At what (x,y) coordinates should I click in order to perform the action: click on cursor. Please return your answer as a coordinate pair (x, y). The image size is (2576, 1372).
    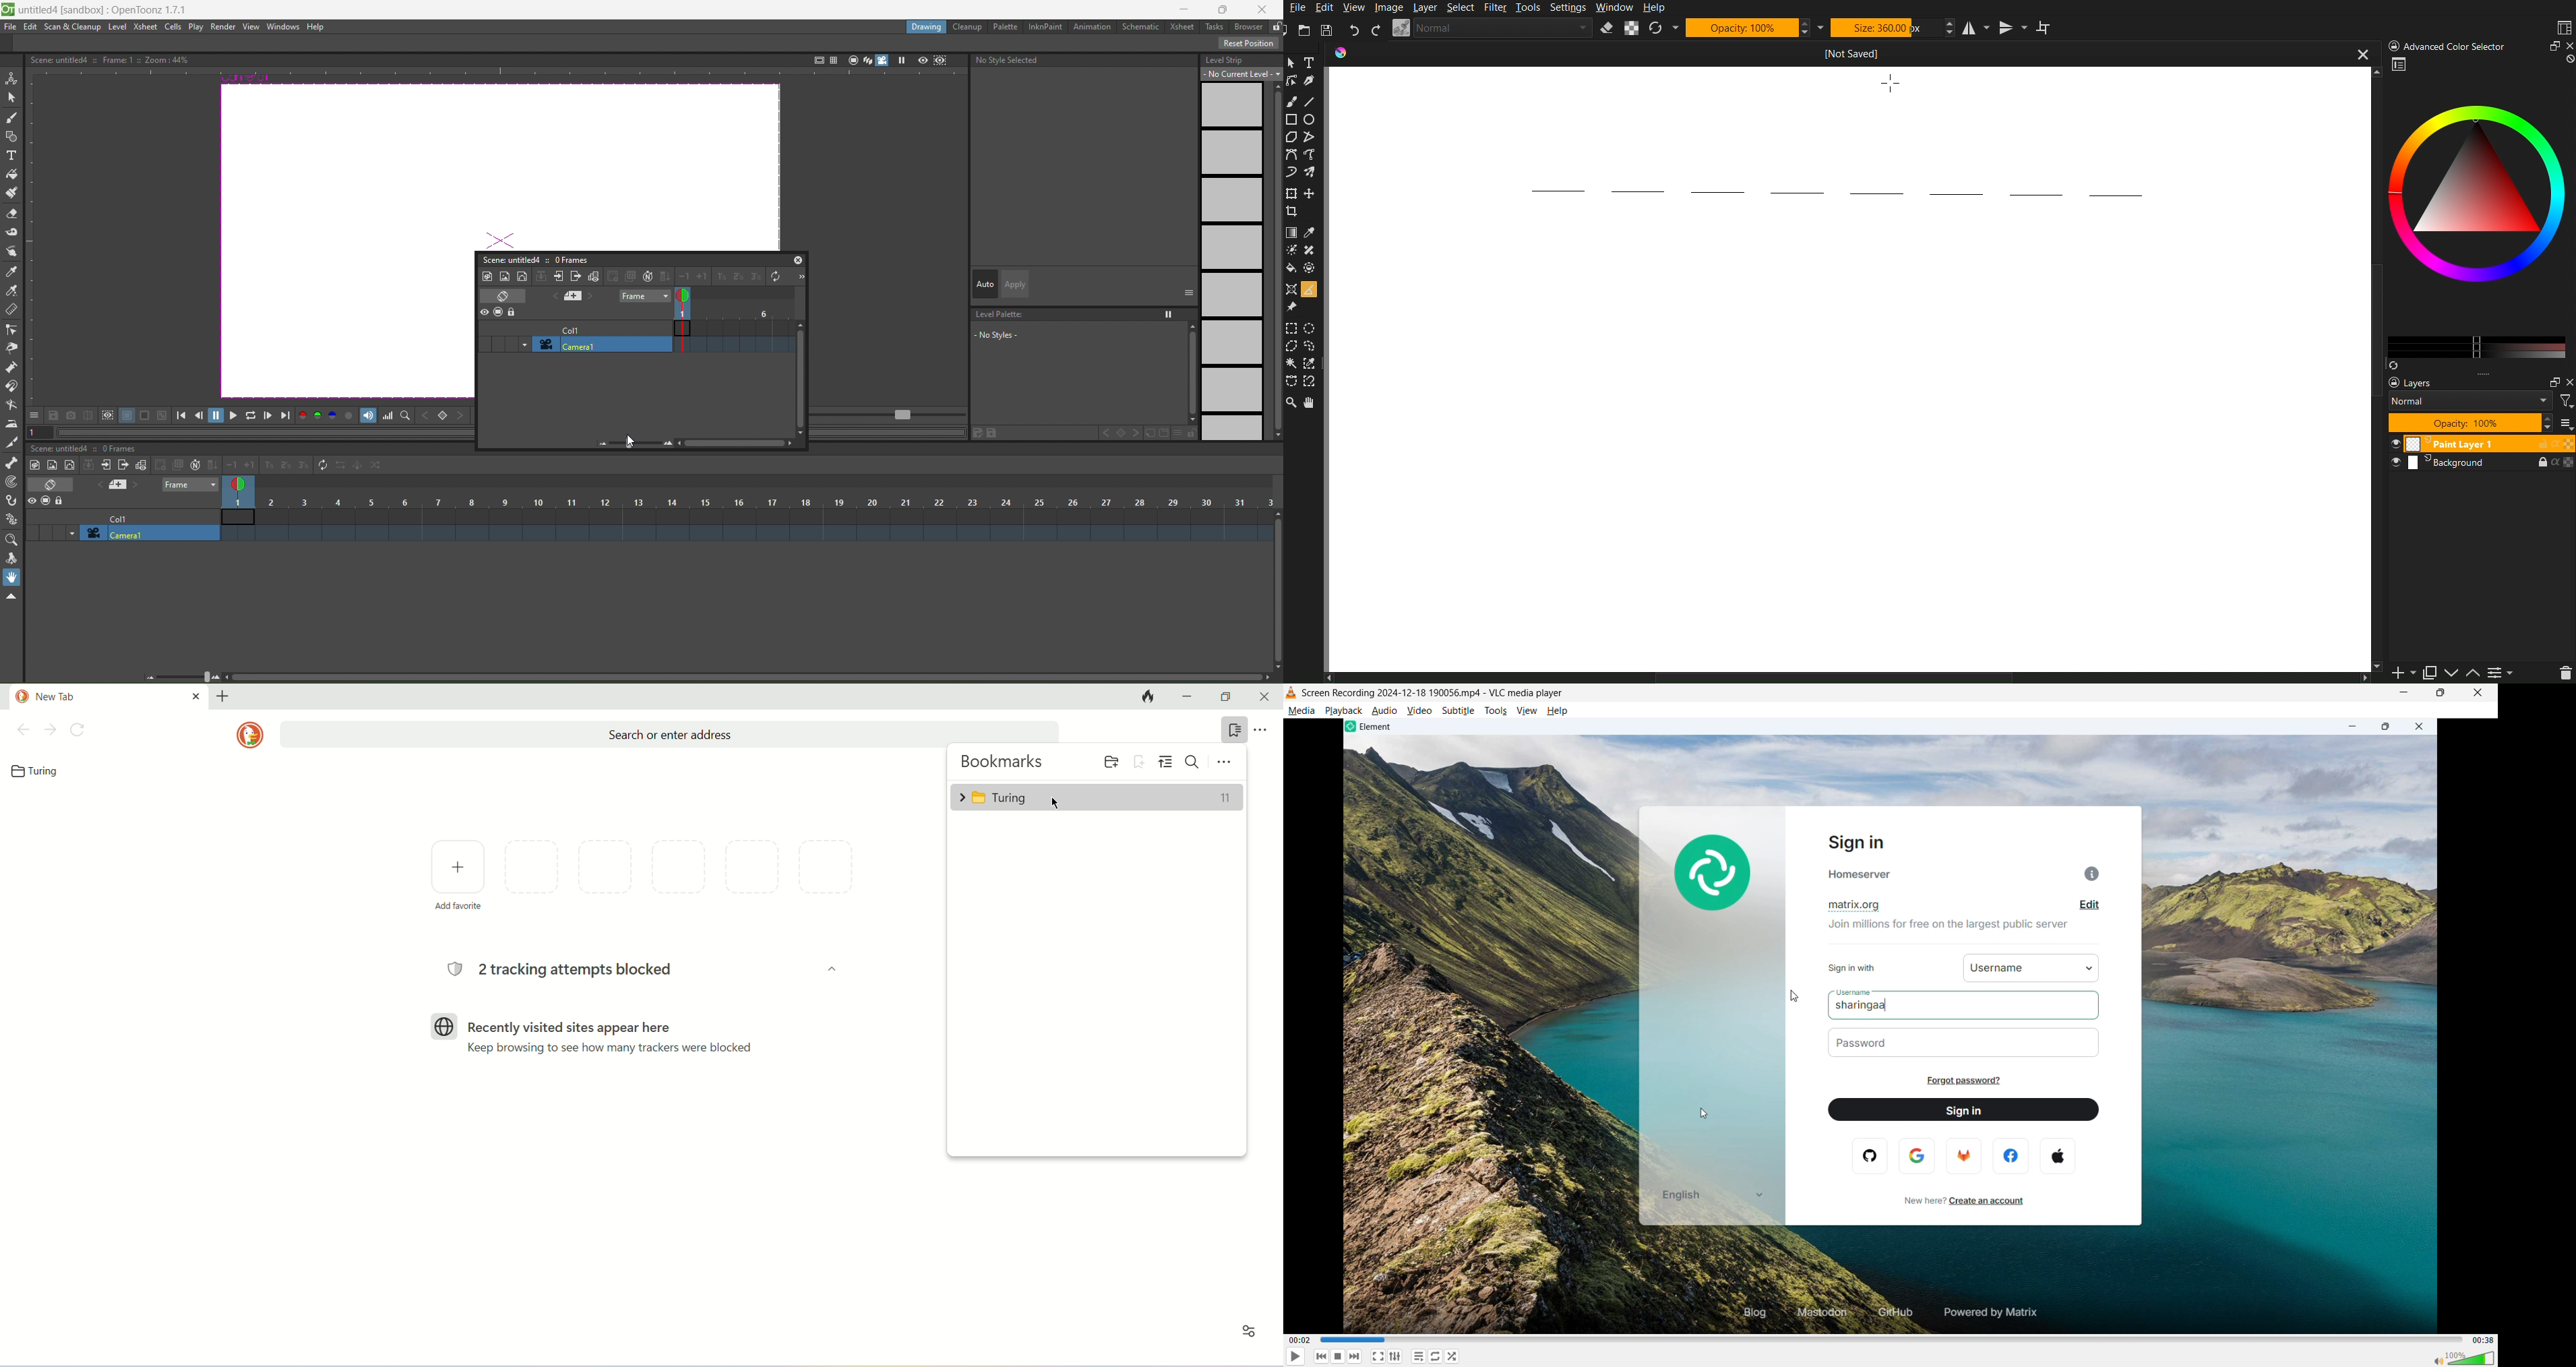
    Looking at the image, I should click on (1055, 802).